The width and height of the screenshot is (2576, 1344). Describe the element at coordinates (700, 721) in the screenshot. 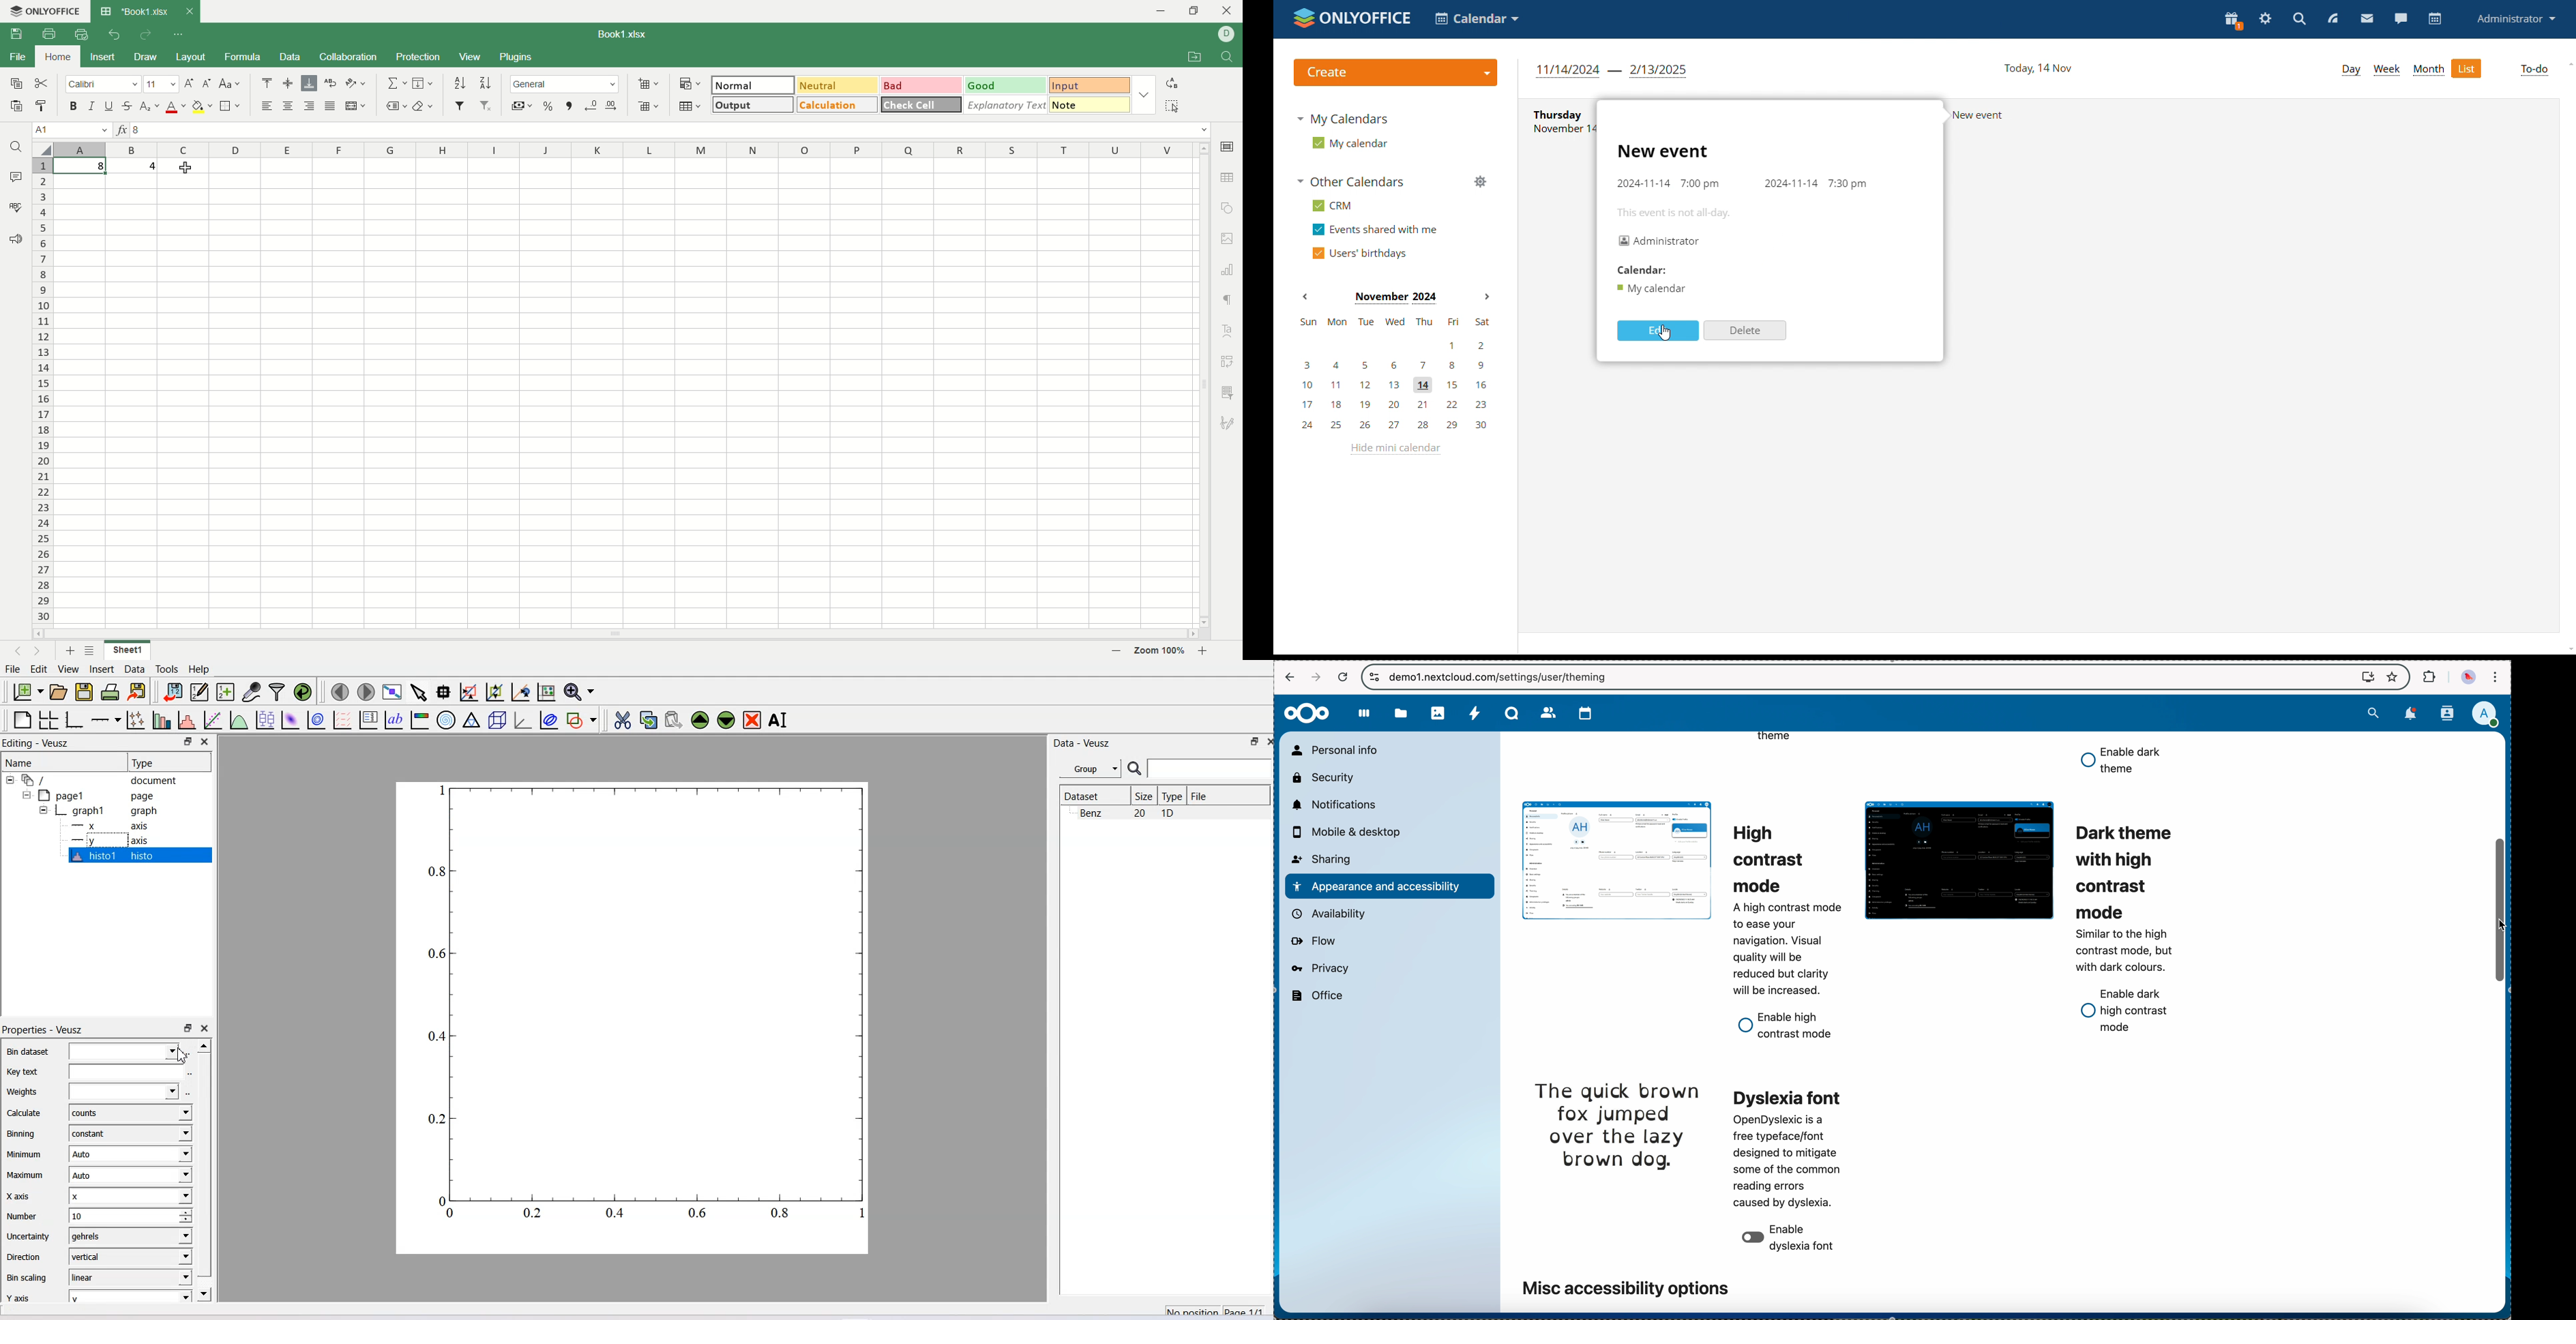

I see `Move the selected widget up` at that location.